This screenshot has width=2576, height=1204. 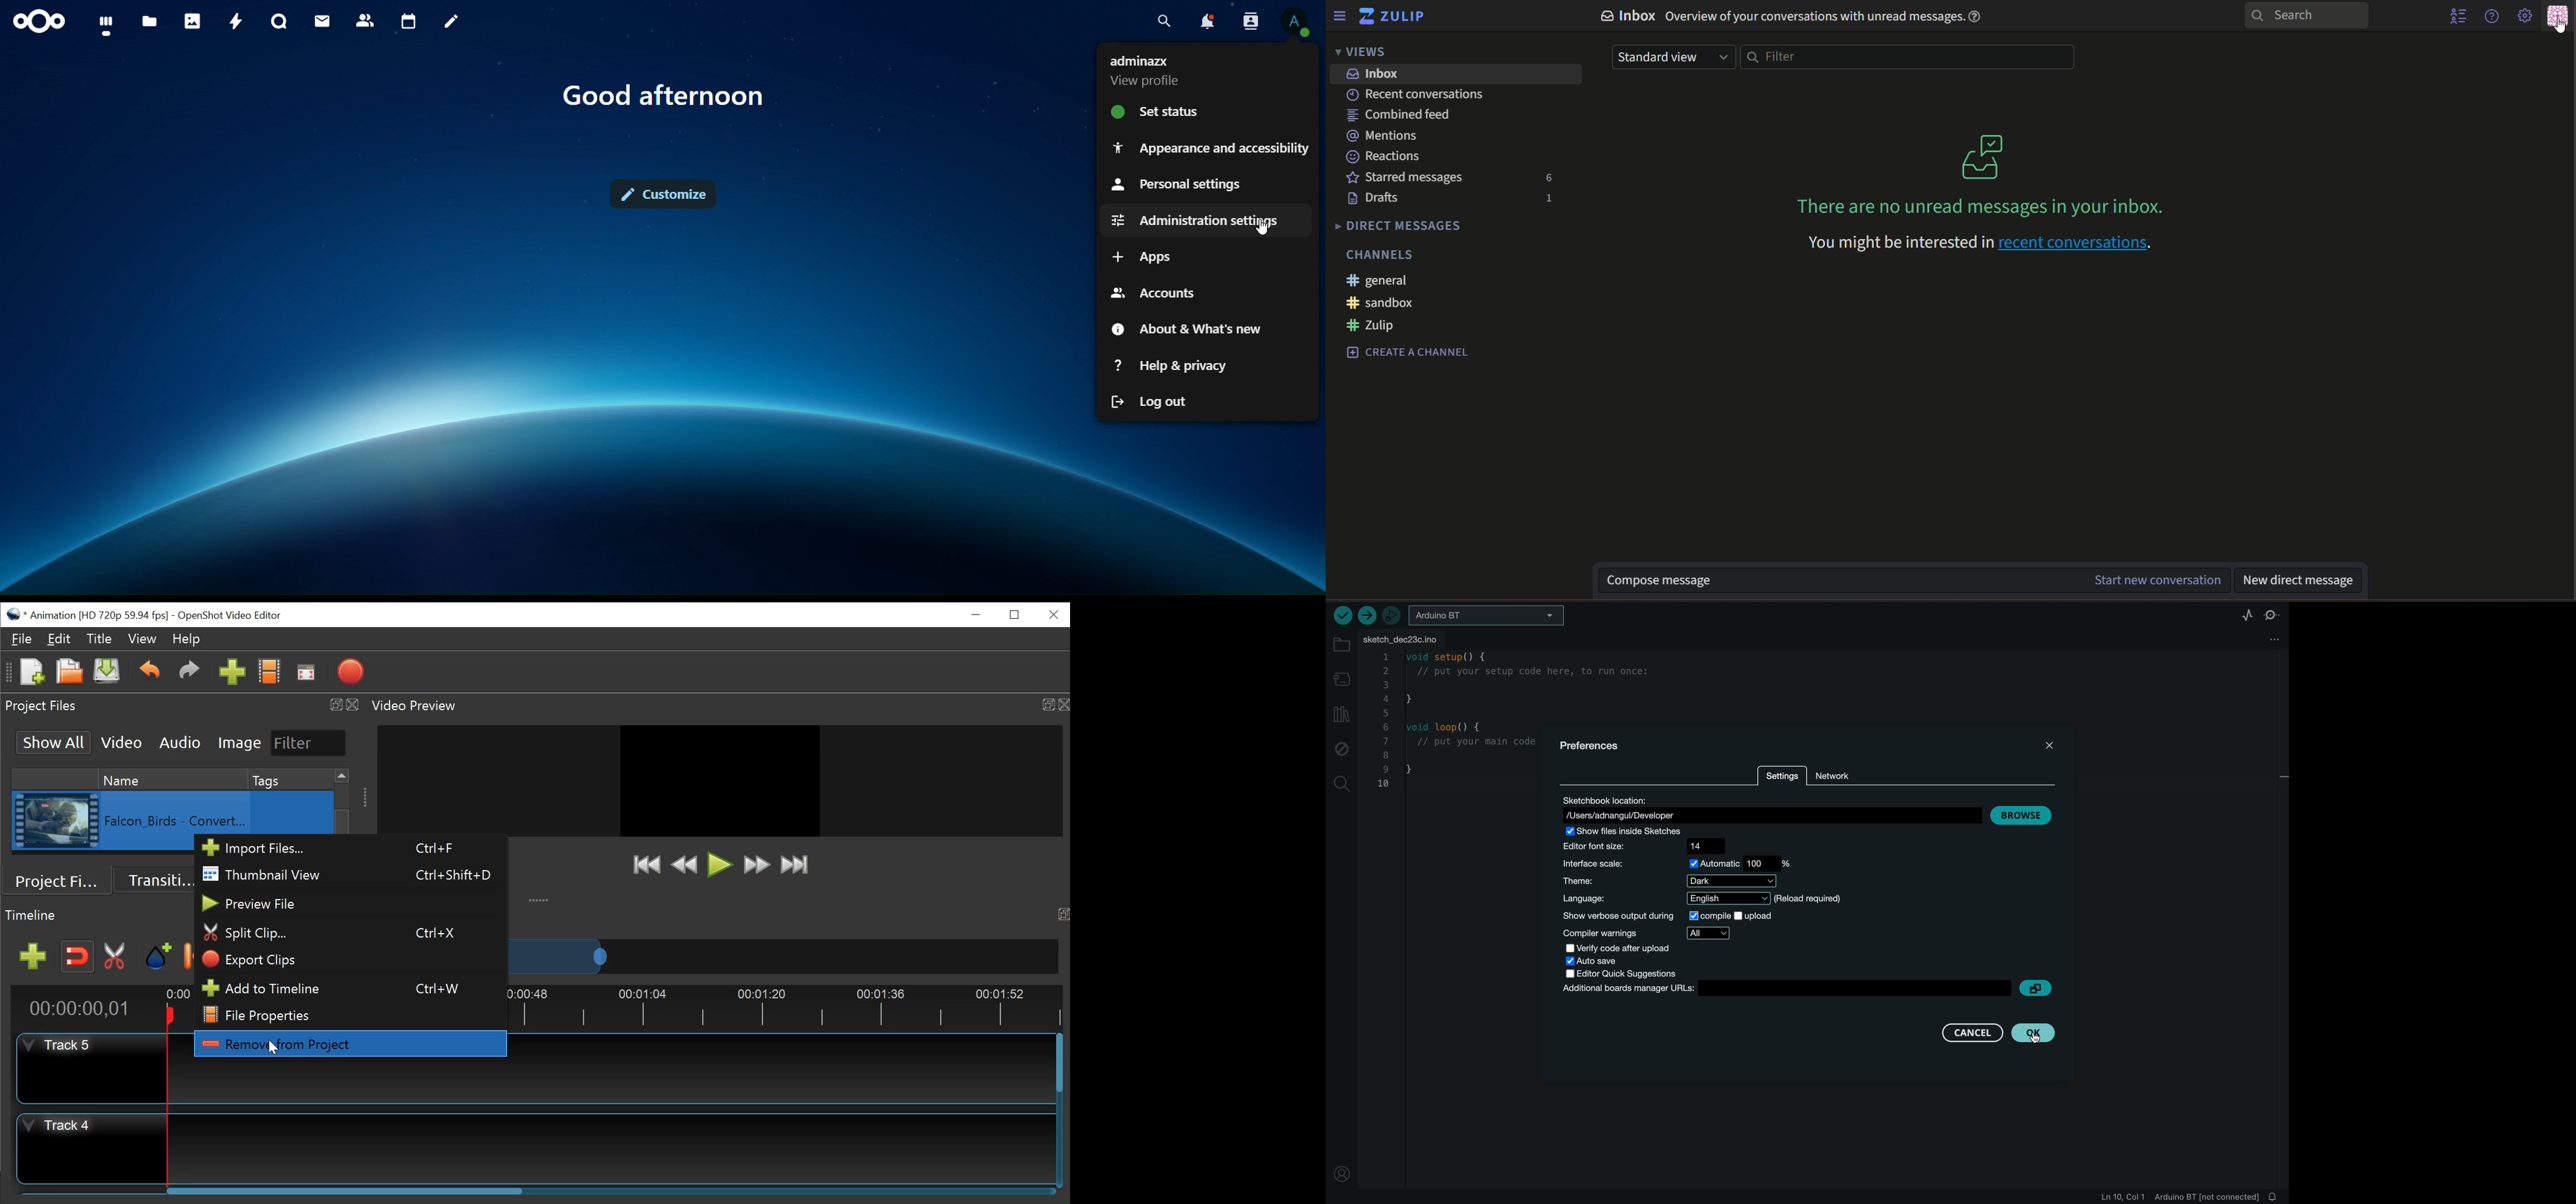 I want to click on cursor, so click(x=275, y=1049).